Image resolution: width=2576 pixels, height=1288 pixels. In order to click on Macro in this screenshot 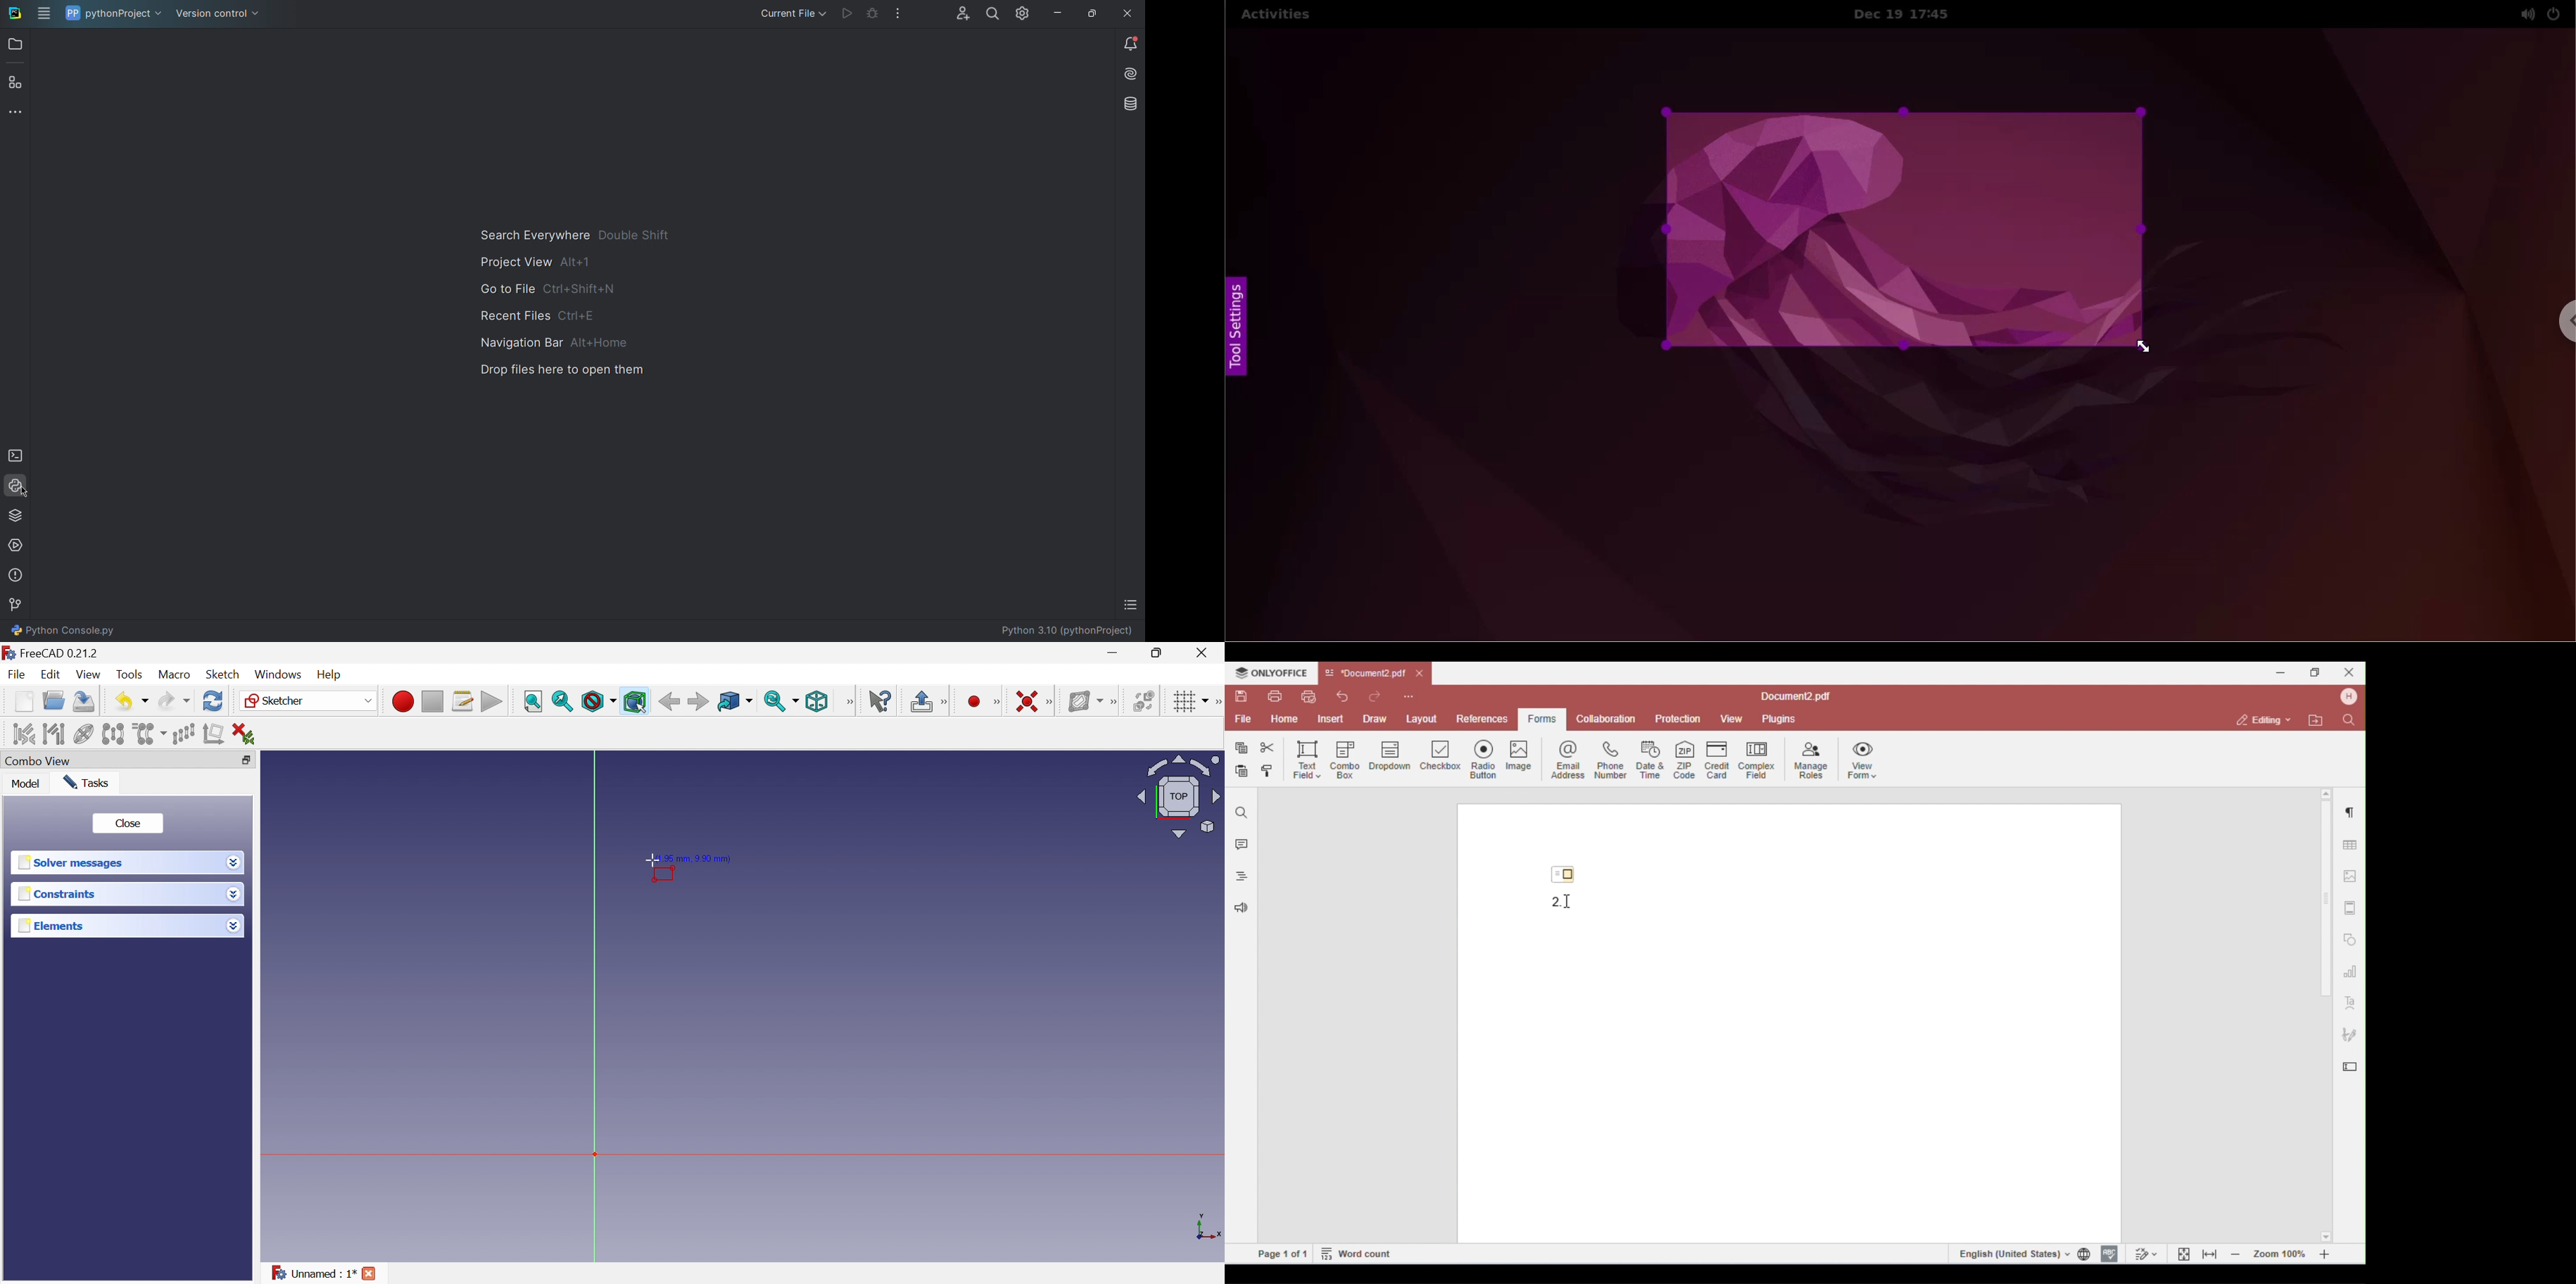, I will do `click(173, 675)`.